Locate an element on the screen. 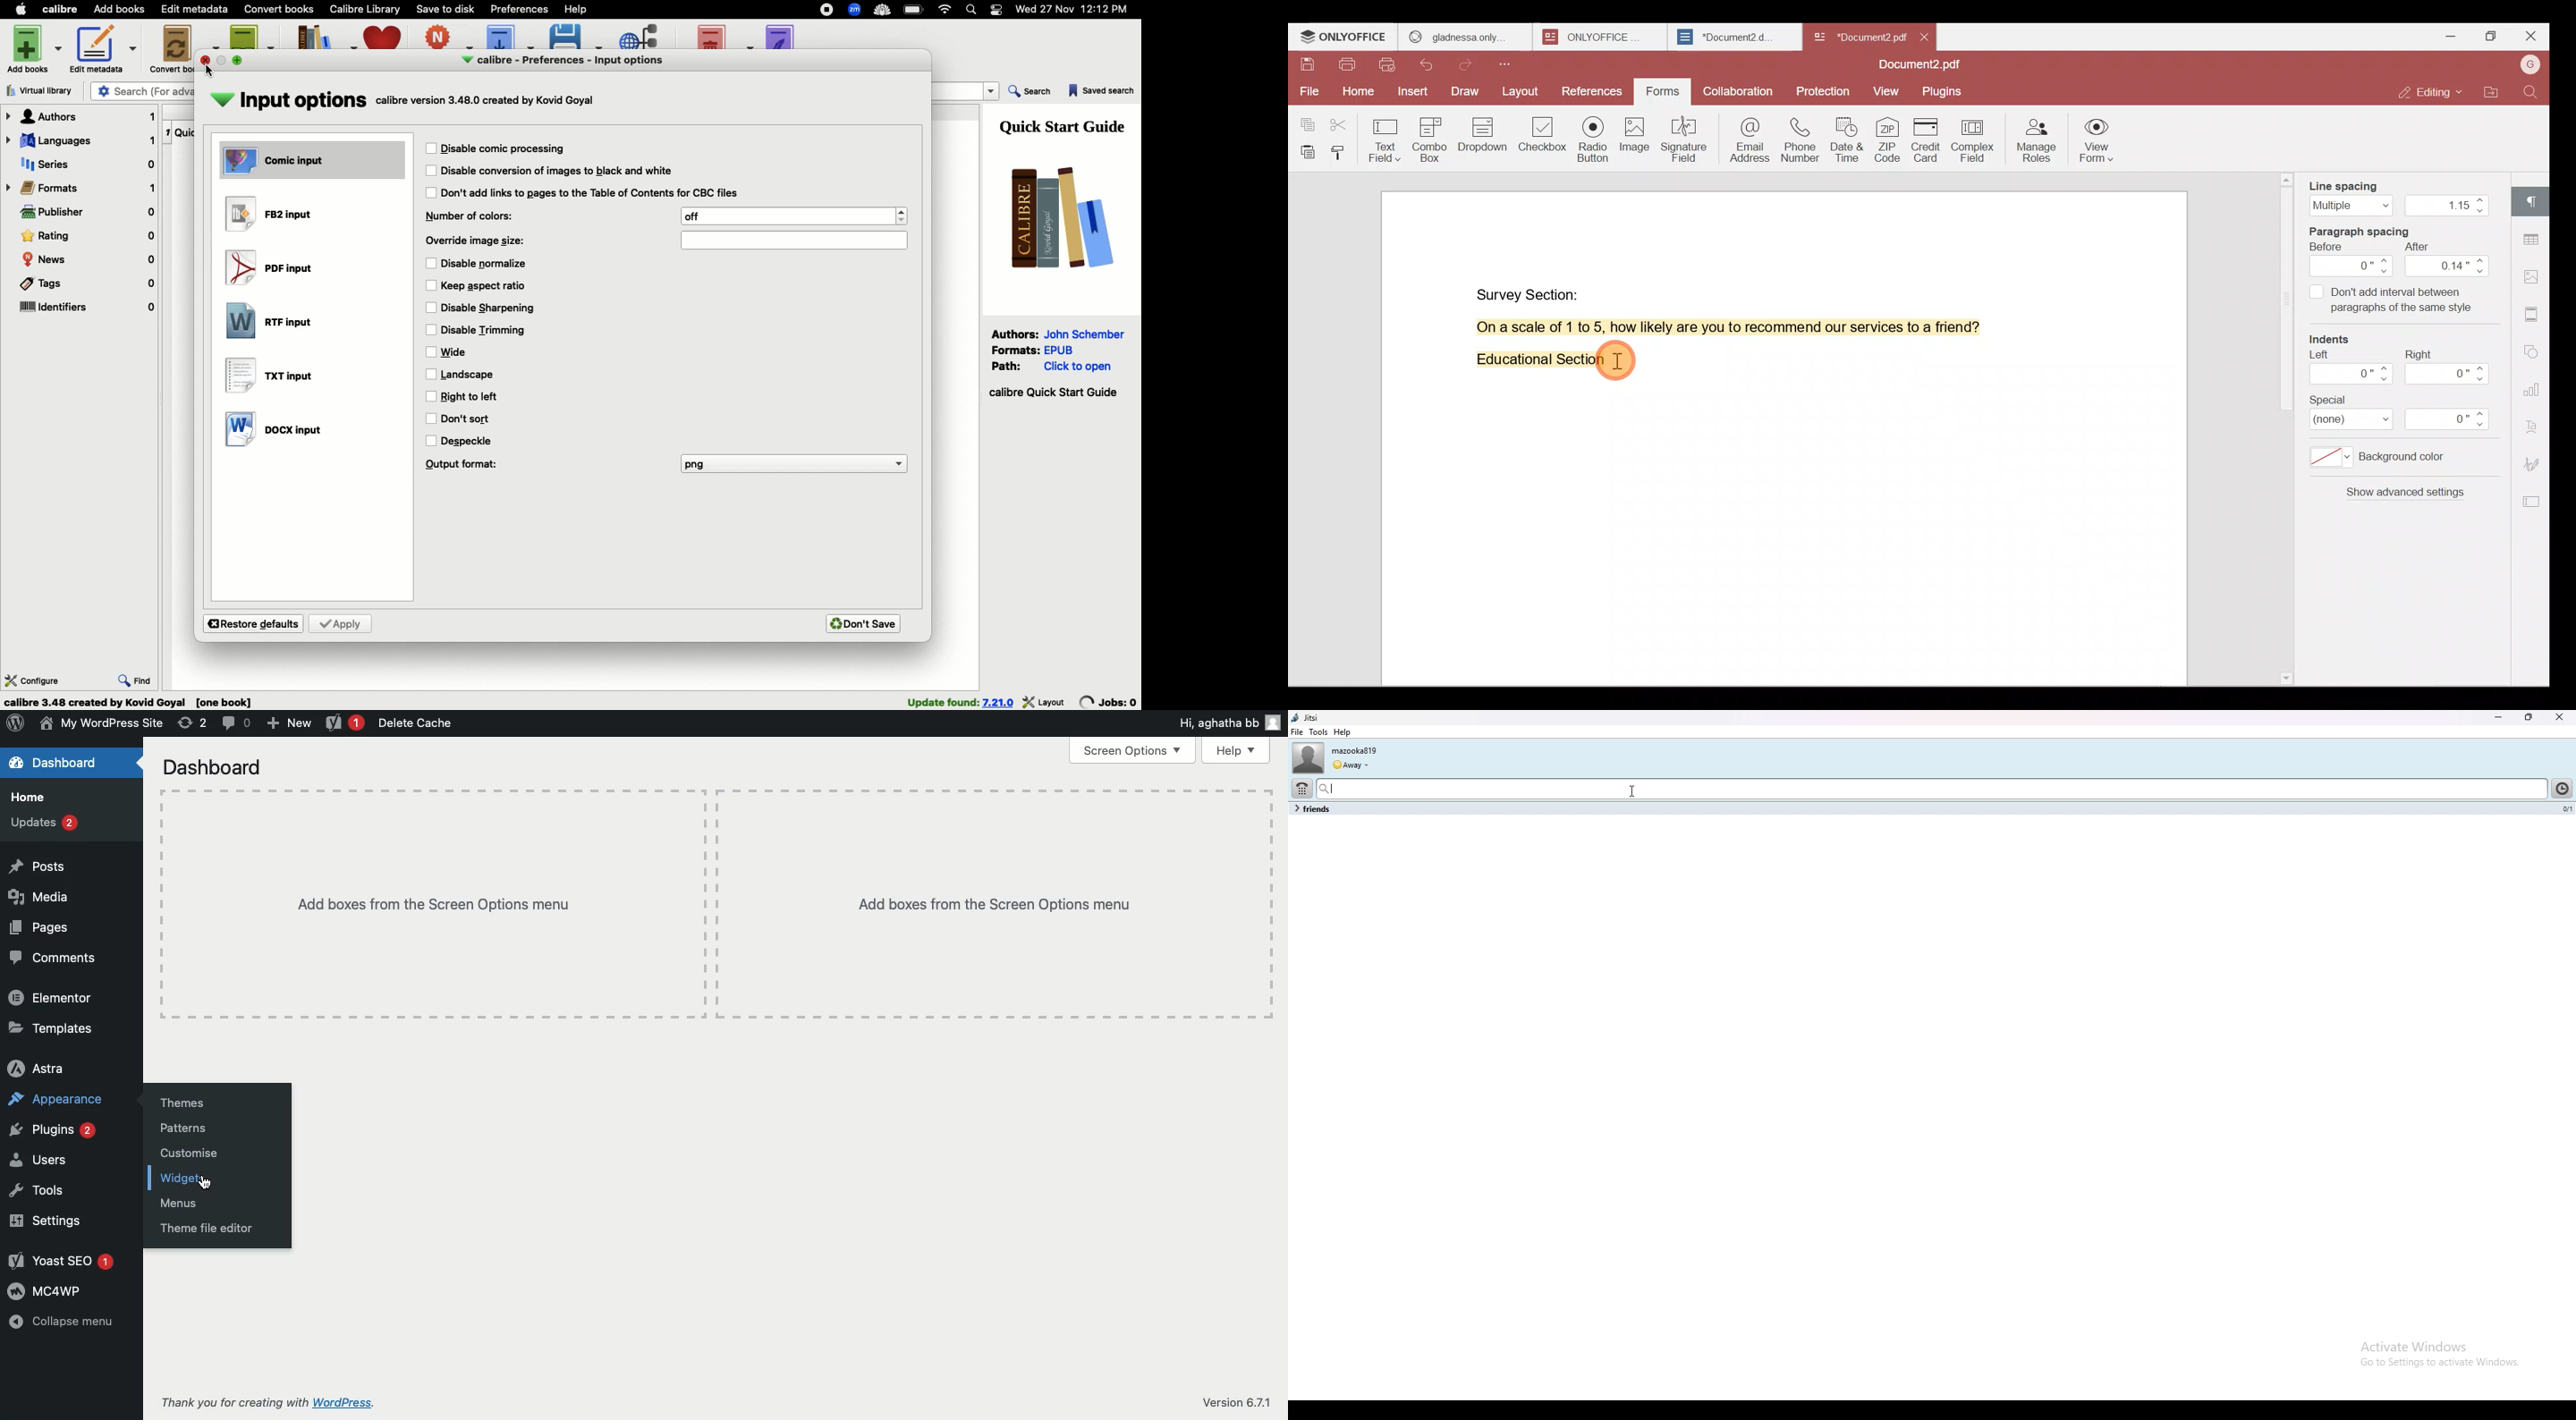 This screenshot has width=2576, height=1428. News is located at coordinates (89, 260).